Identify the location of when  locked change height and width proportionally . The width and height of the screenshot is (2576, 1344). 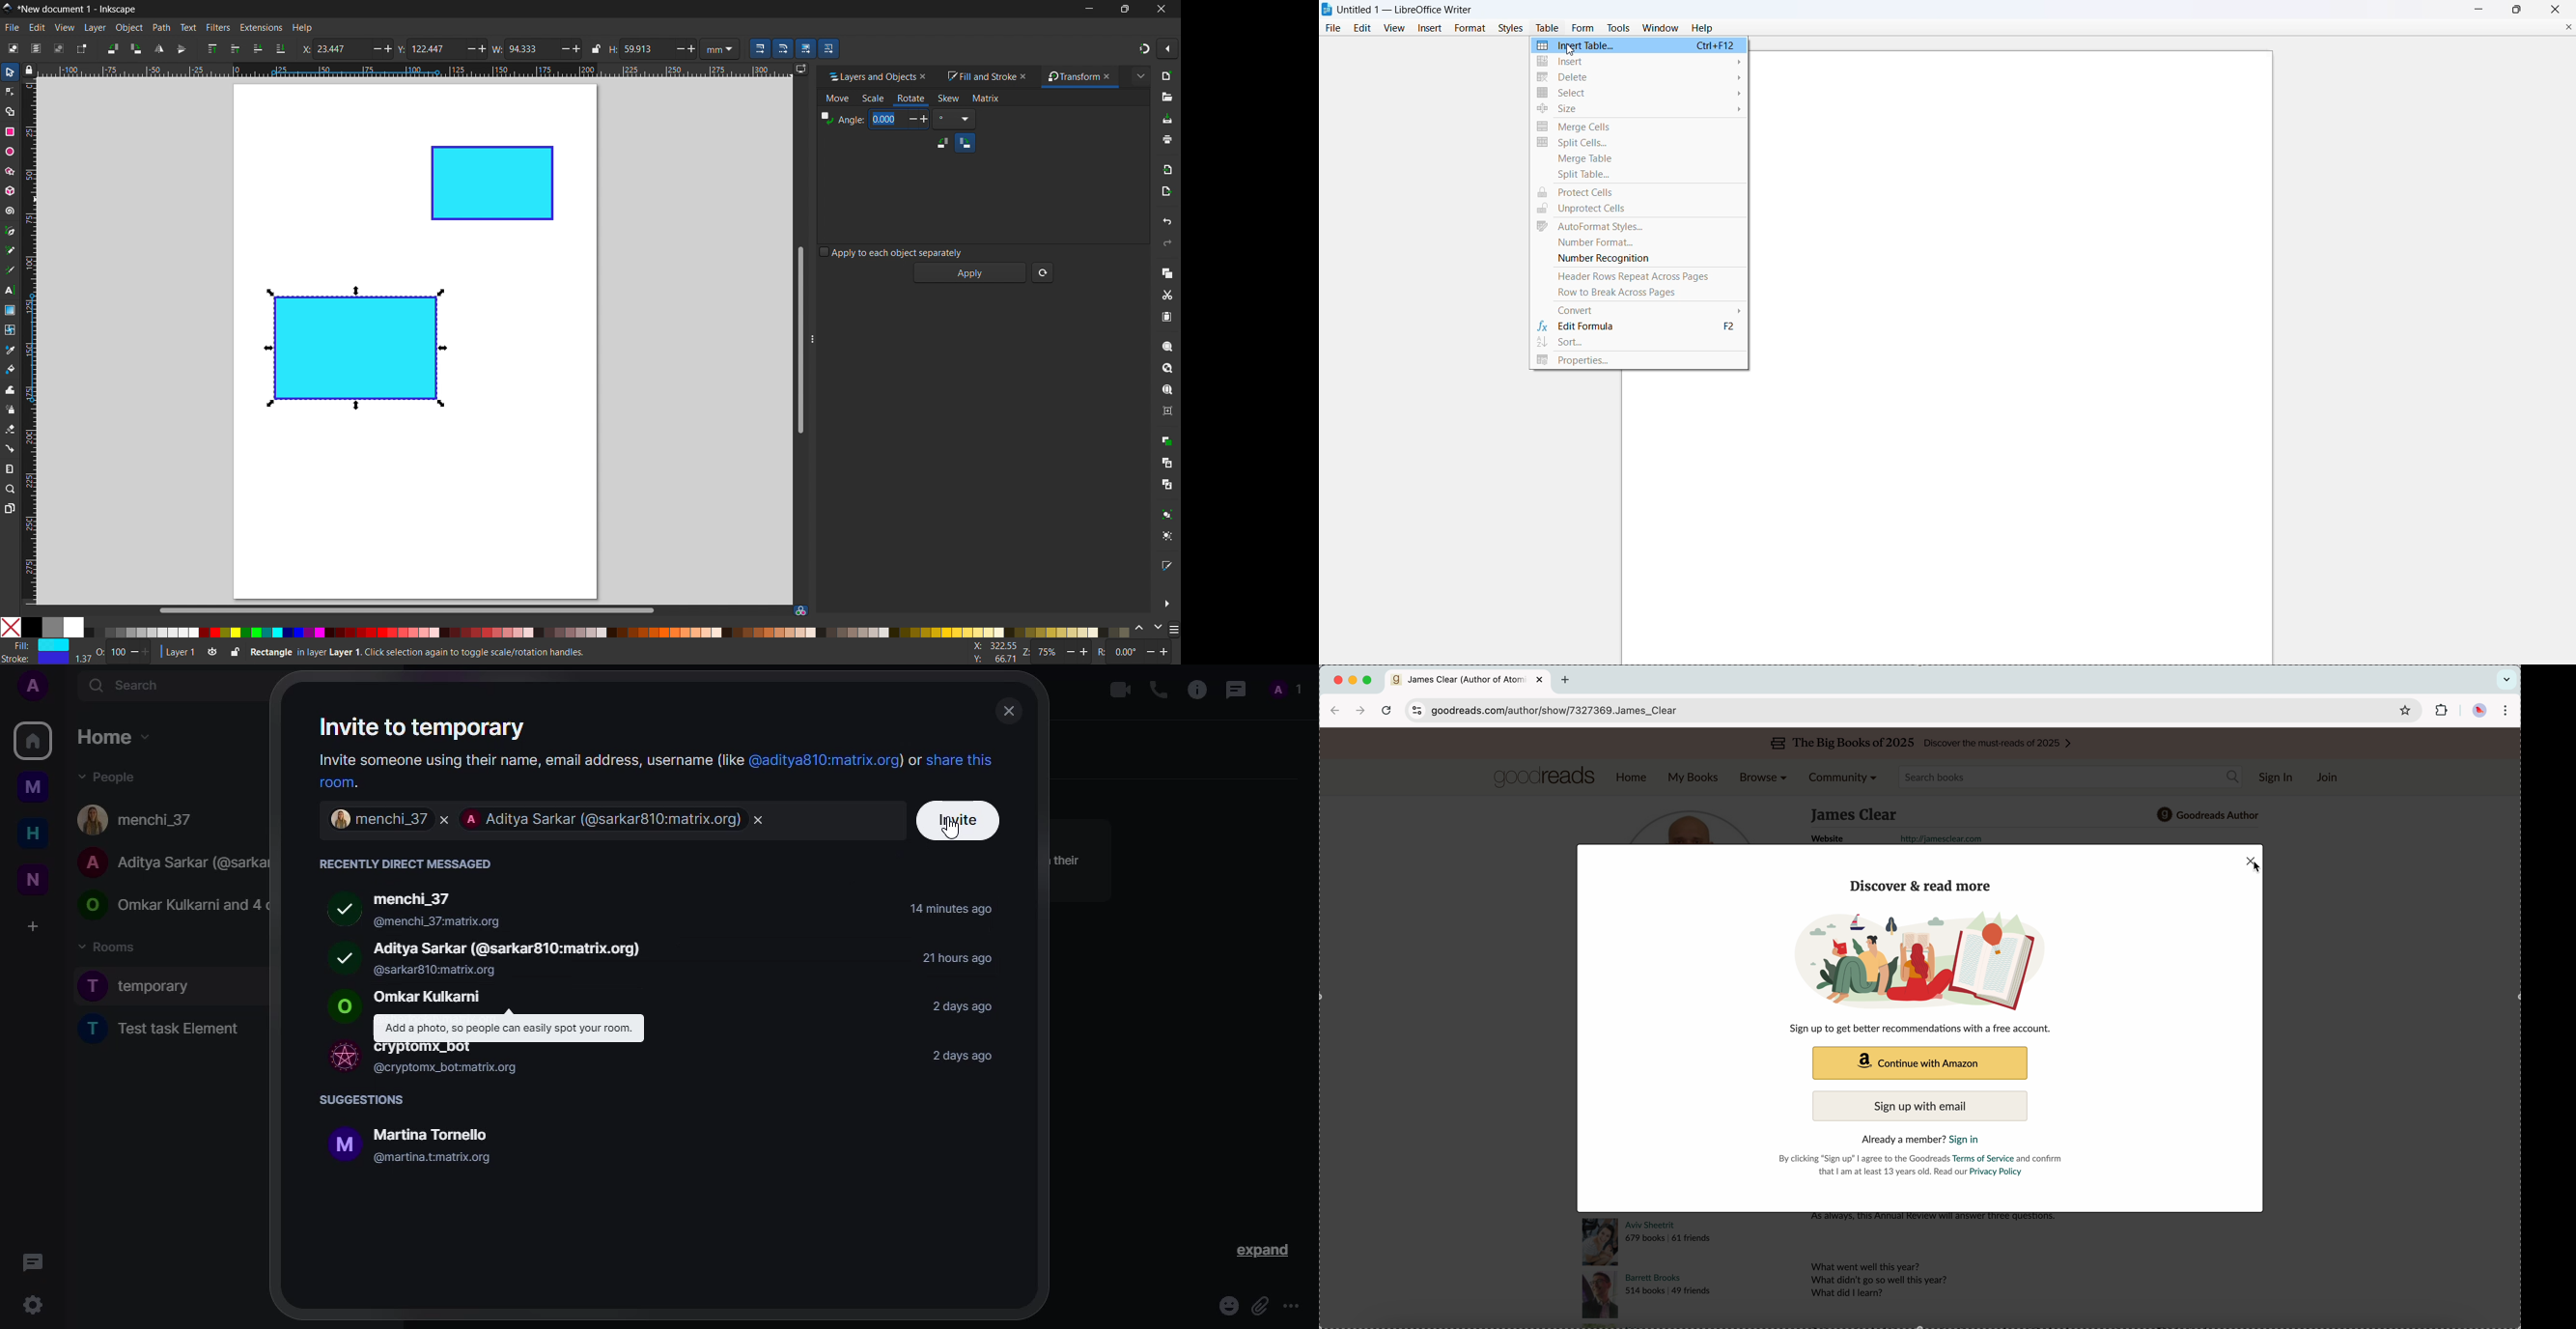
(596, 49).